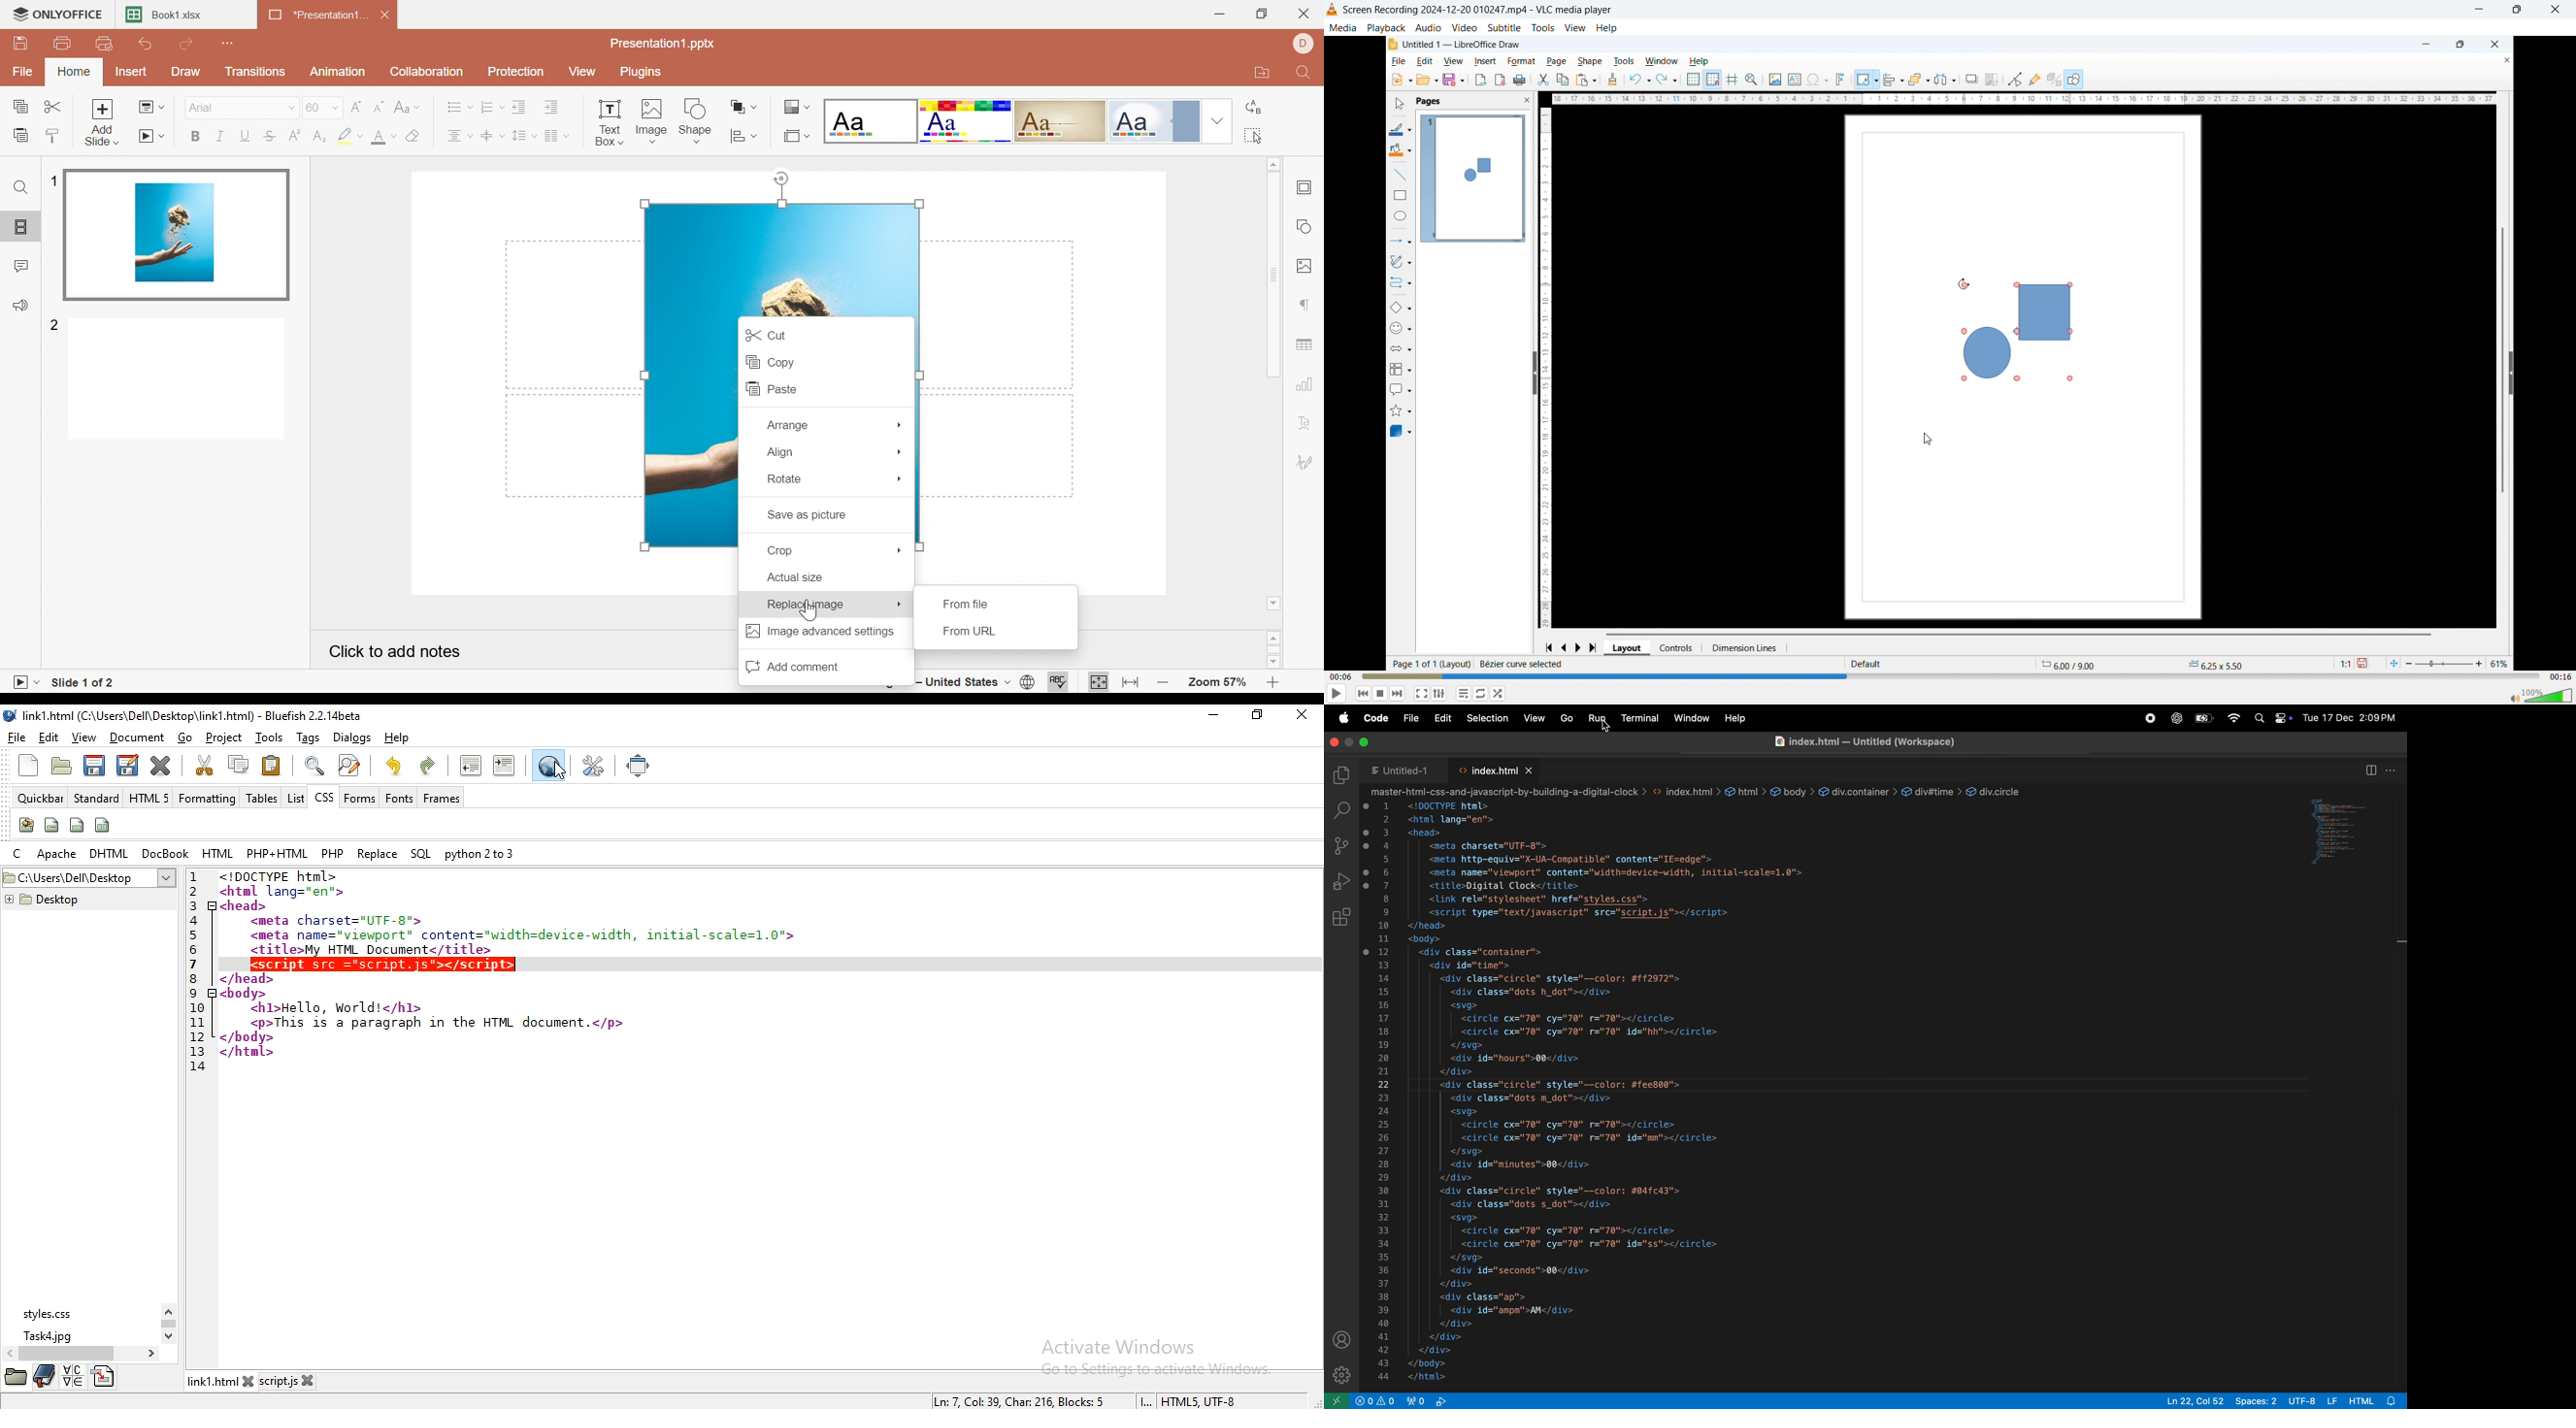  What do you see at coordinates (457, 1027) in the screenshot?
I see `code` at bounding box center [457, 1027].